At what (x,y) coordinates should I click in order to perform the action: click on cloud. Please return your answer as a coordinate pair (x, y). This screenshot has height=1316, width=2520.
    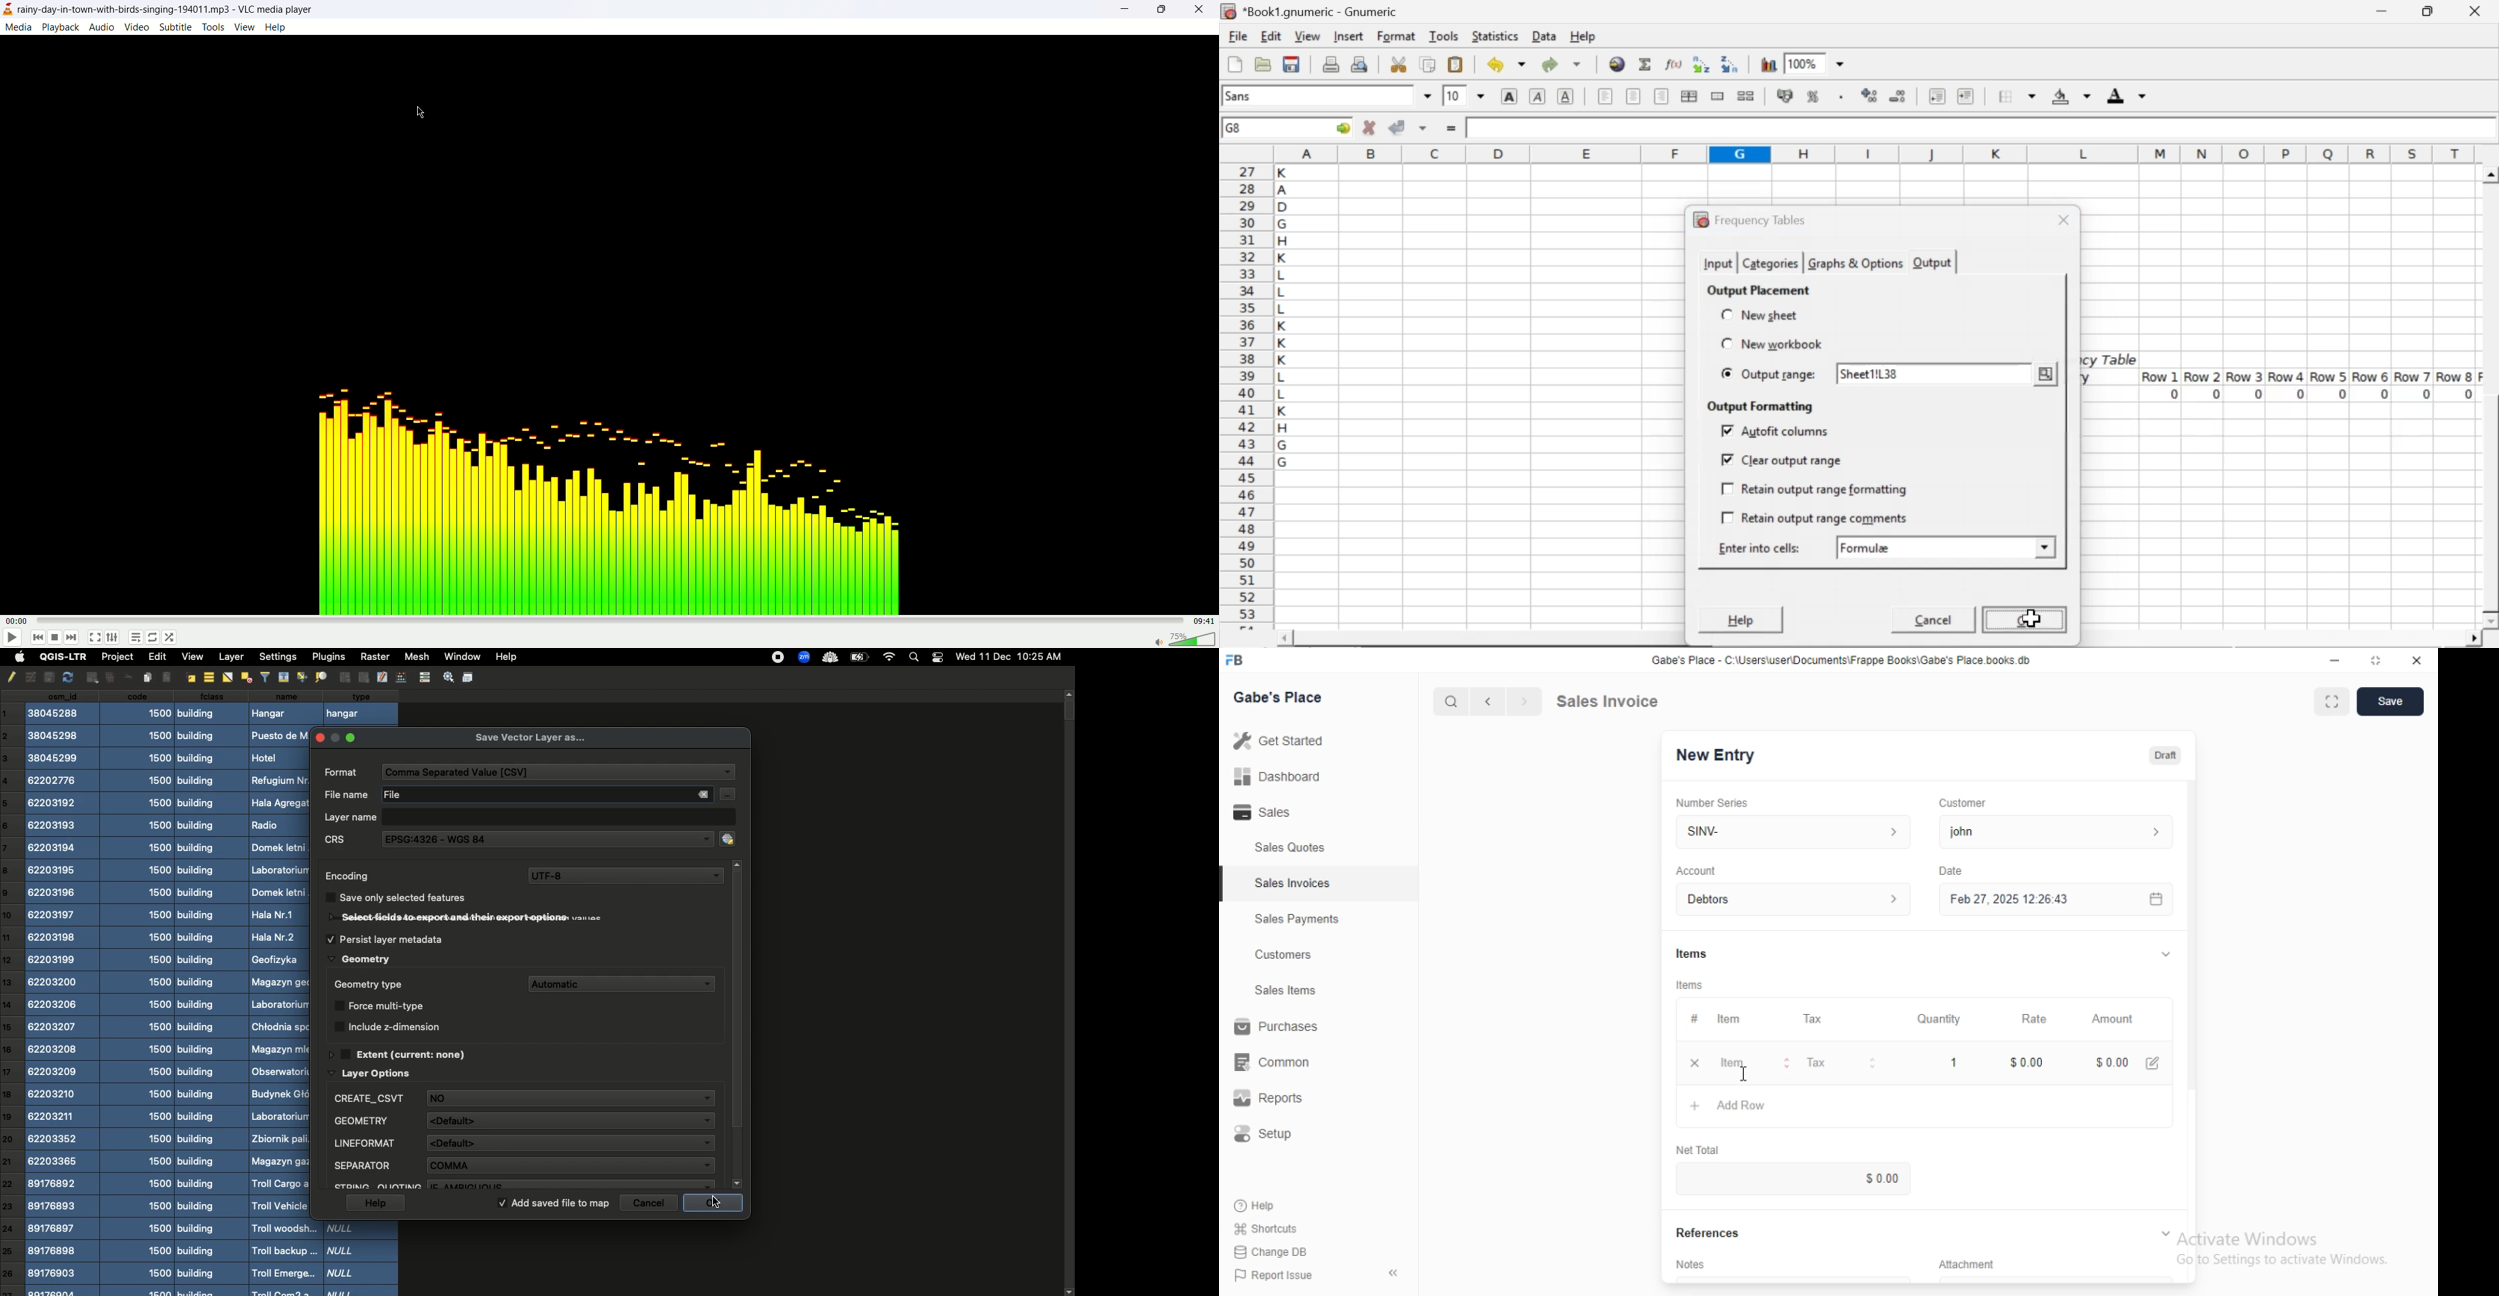
    Looking at the image, I should click on (828, 658).